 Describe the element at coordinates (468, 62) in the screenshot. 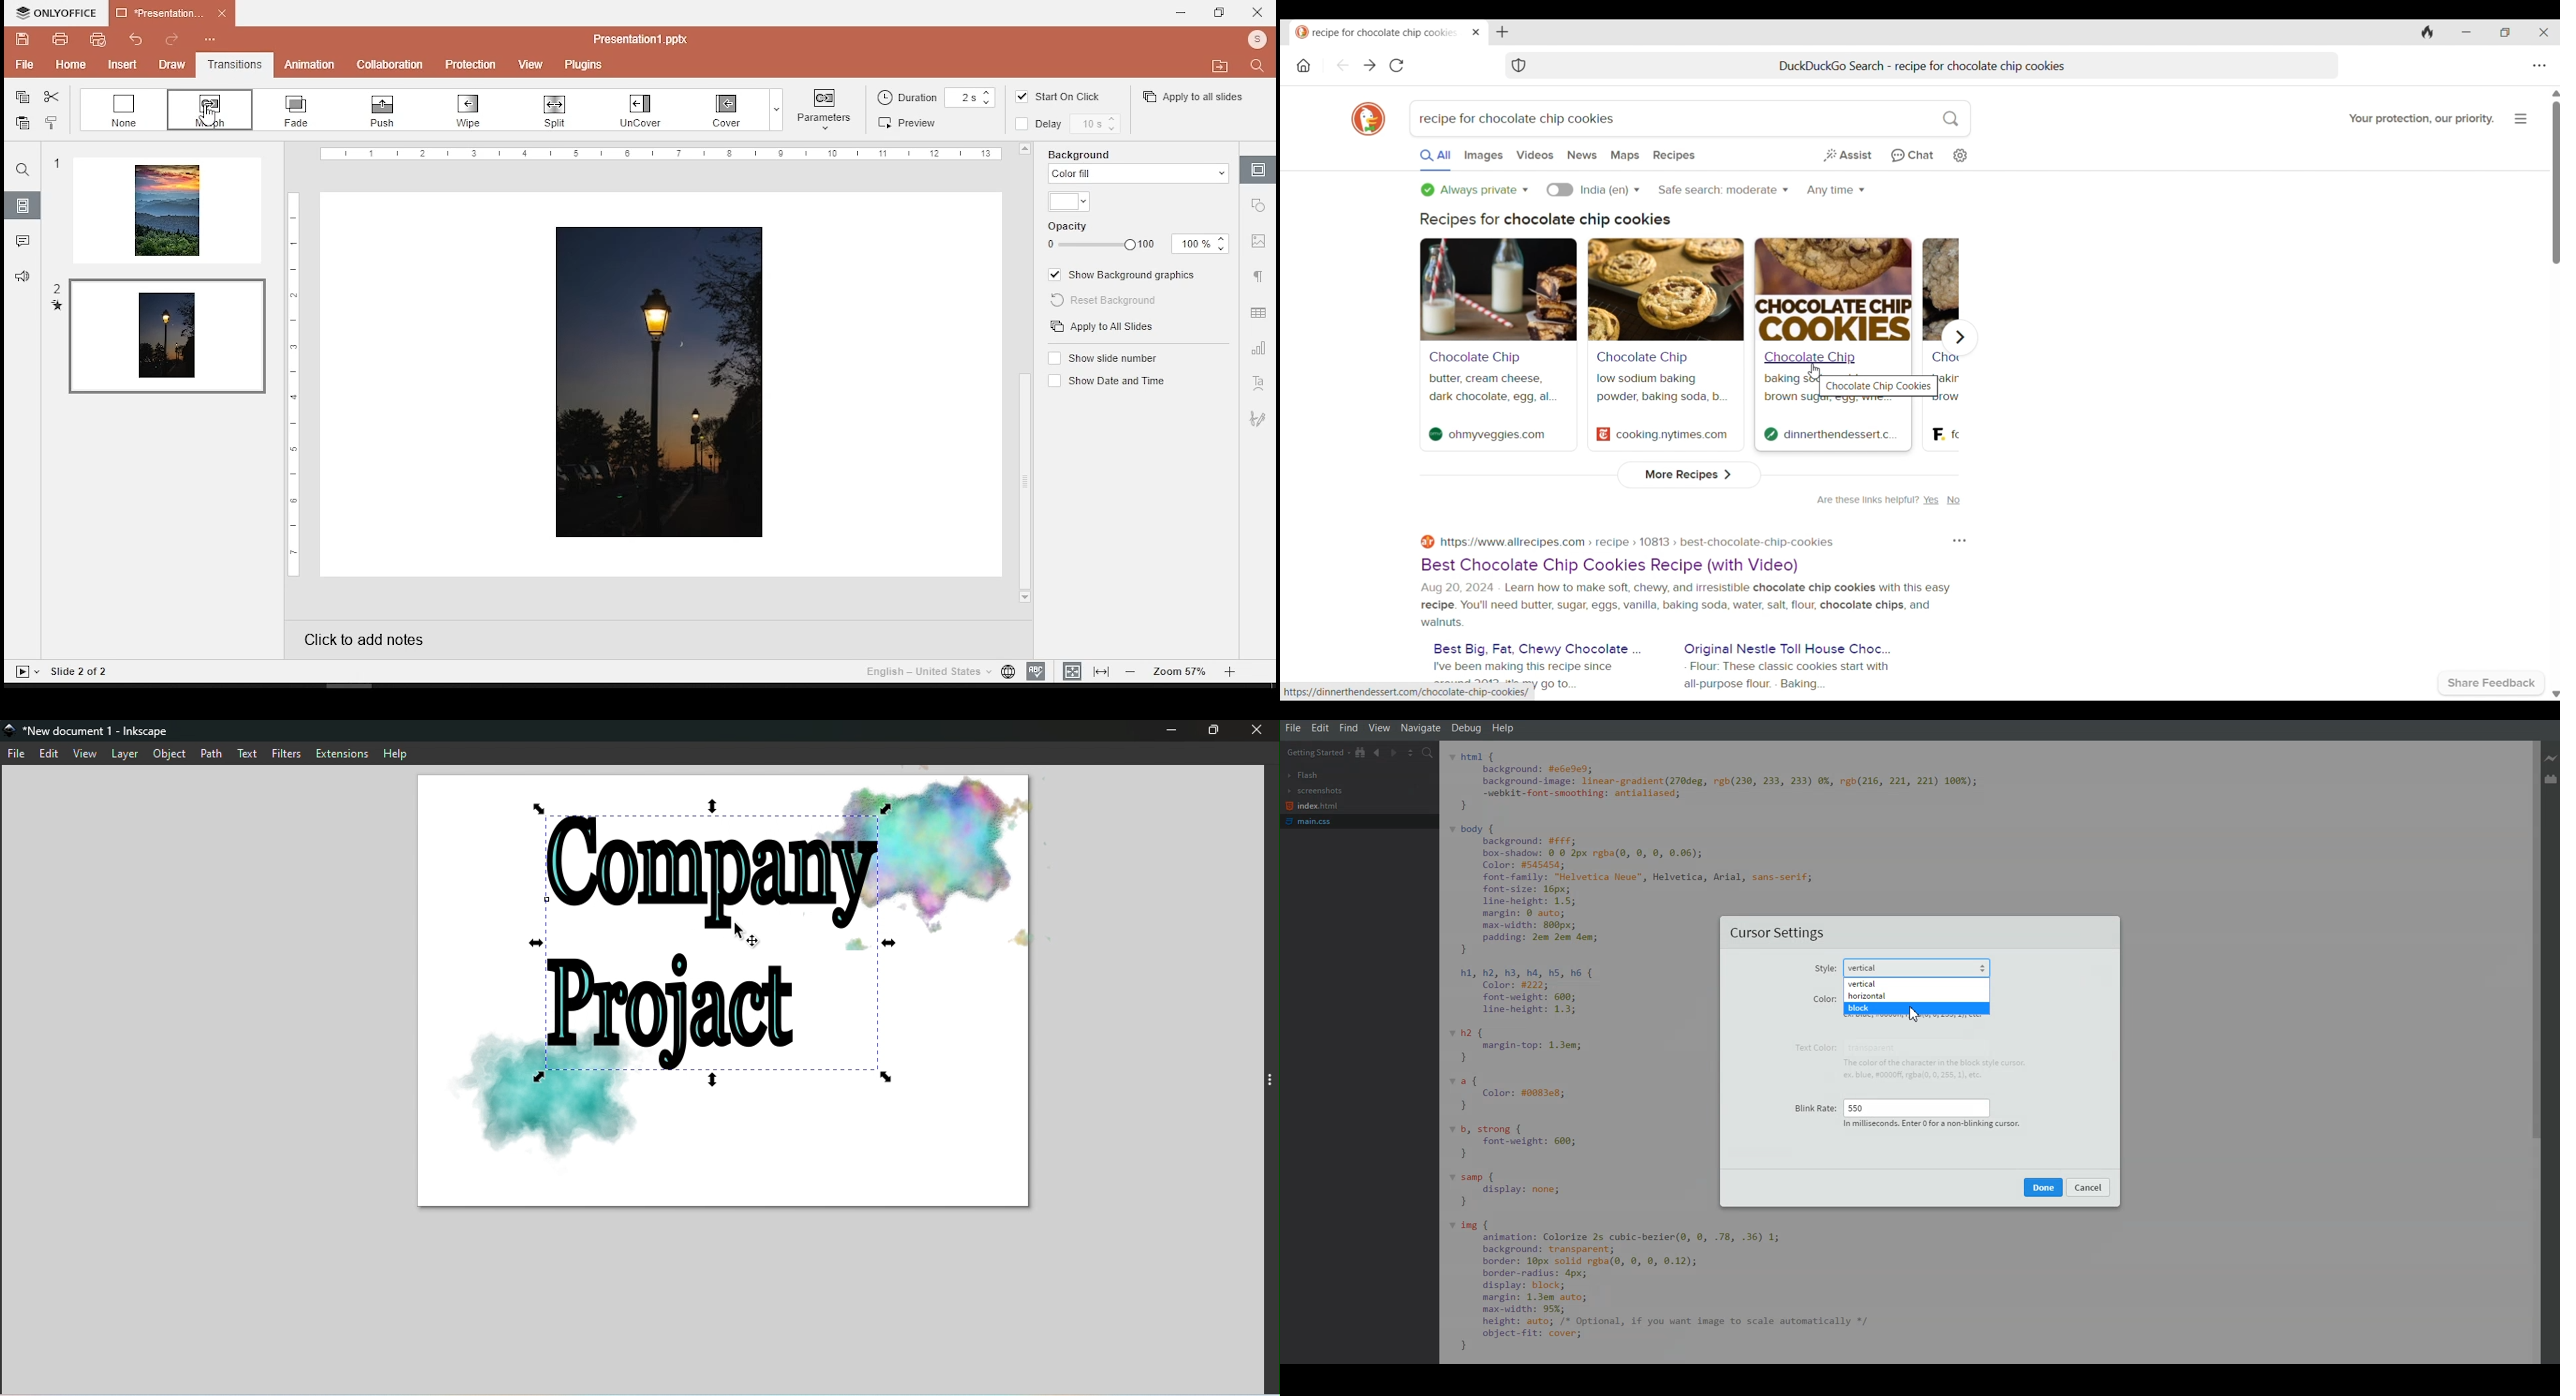

I see `p` at that location.